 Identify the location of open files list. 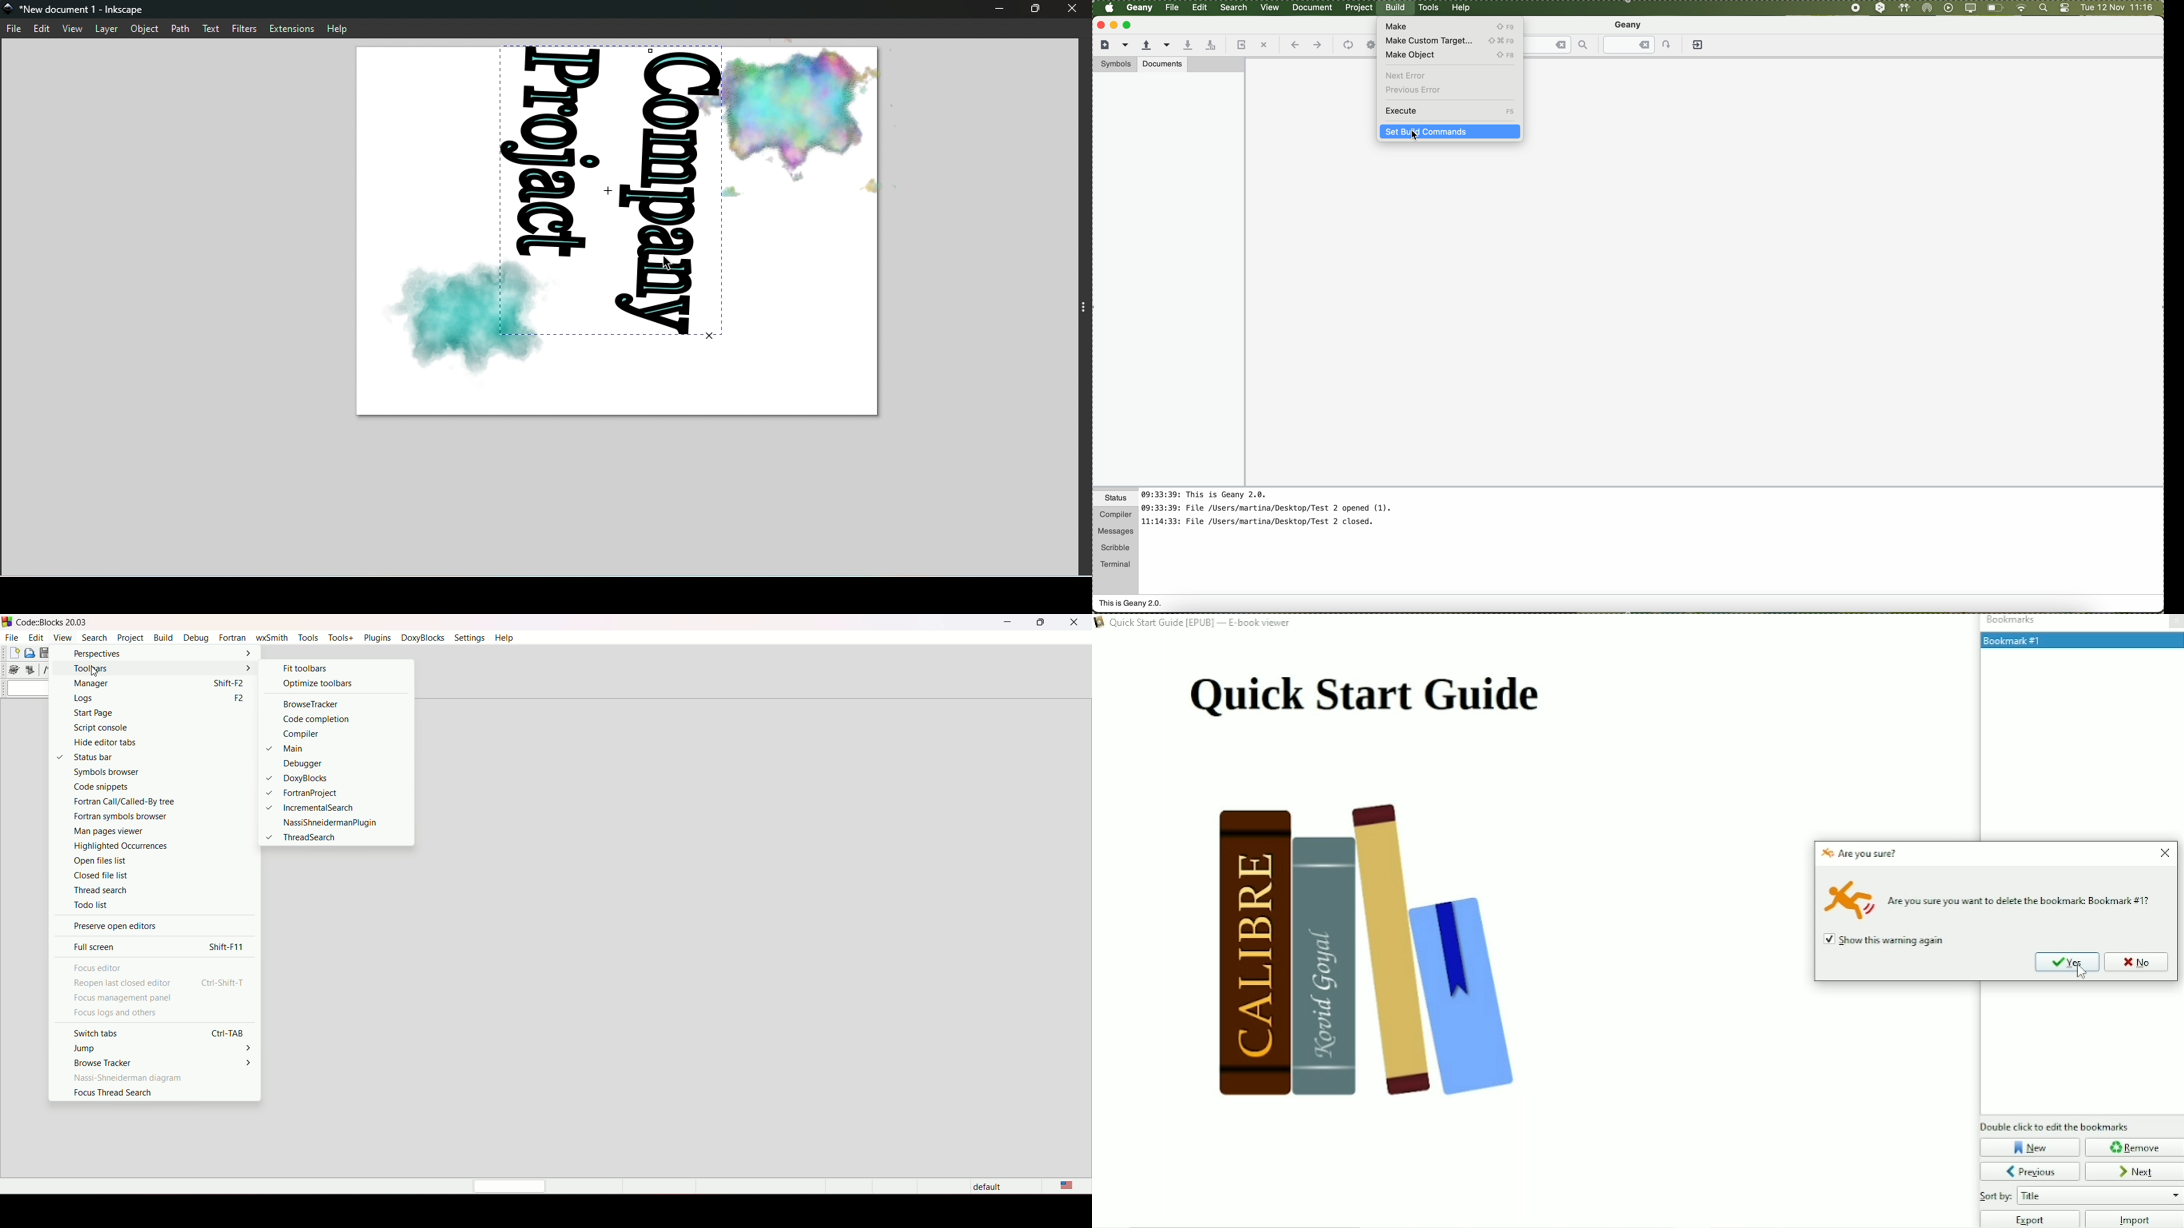
(147, 861).